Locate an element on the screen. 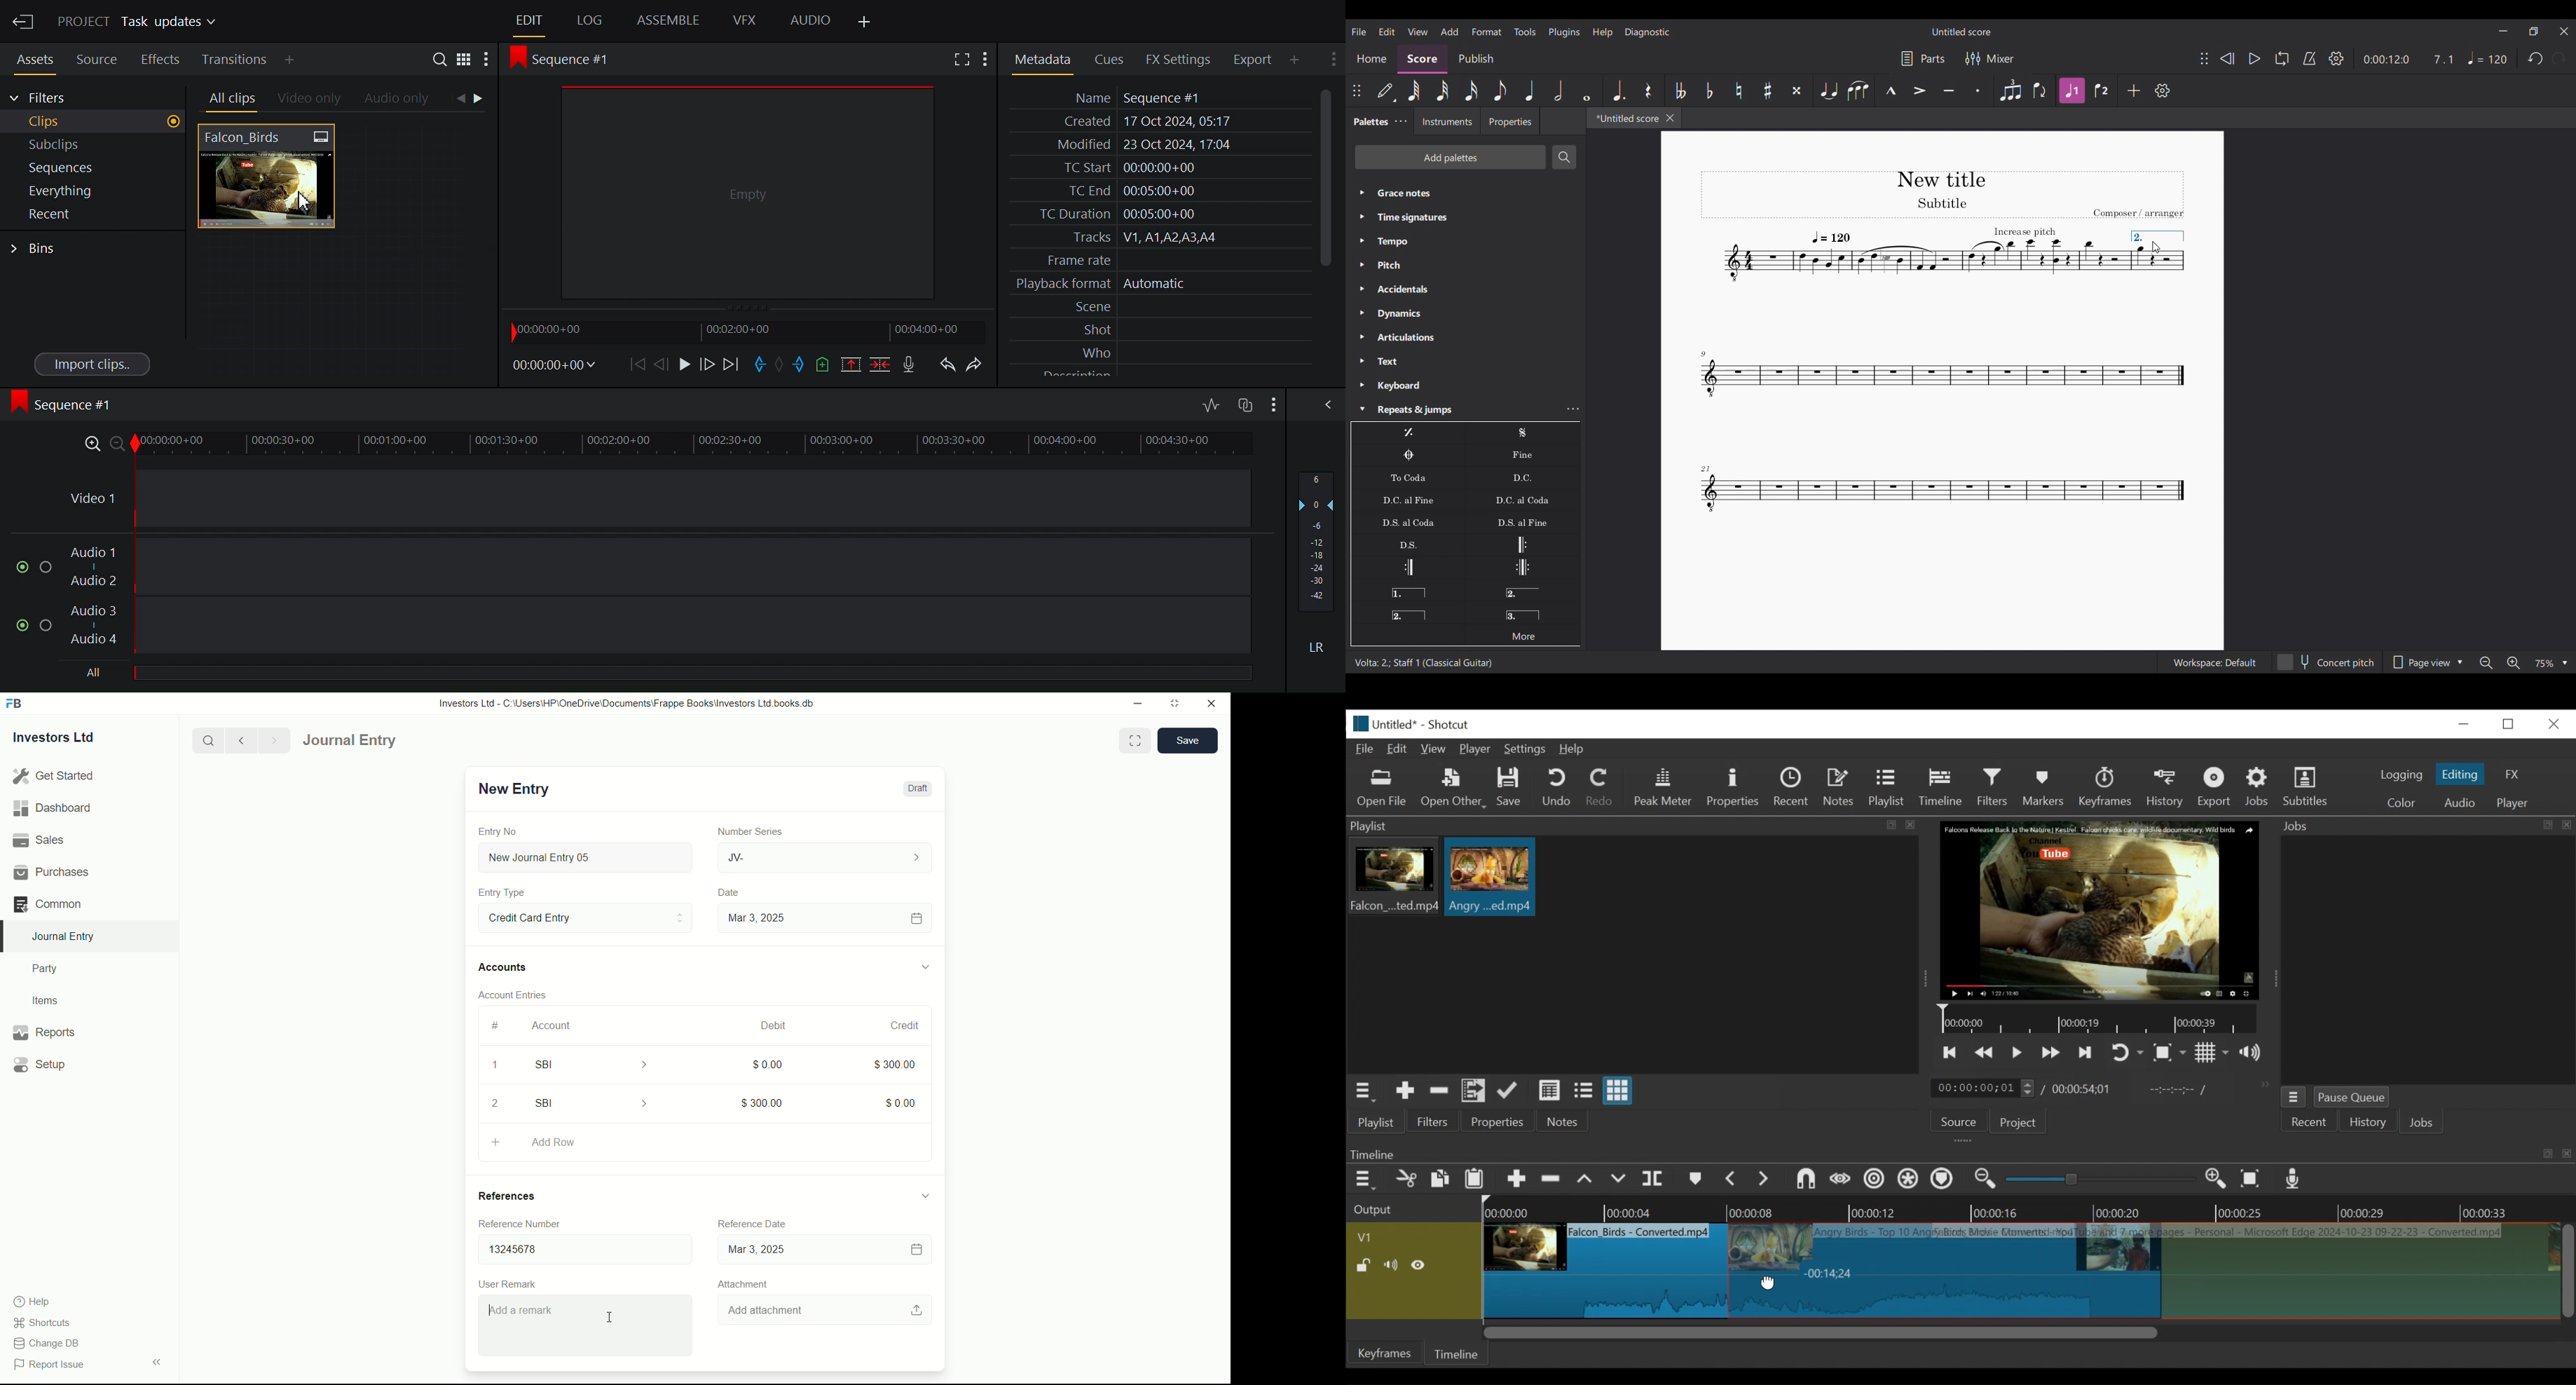  credit is located at coordinates (906, 1026).